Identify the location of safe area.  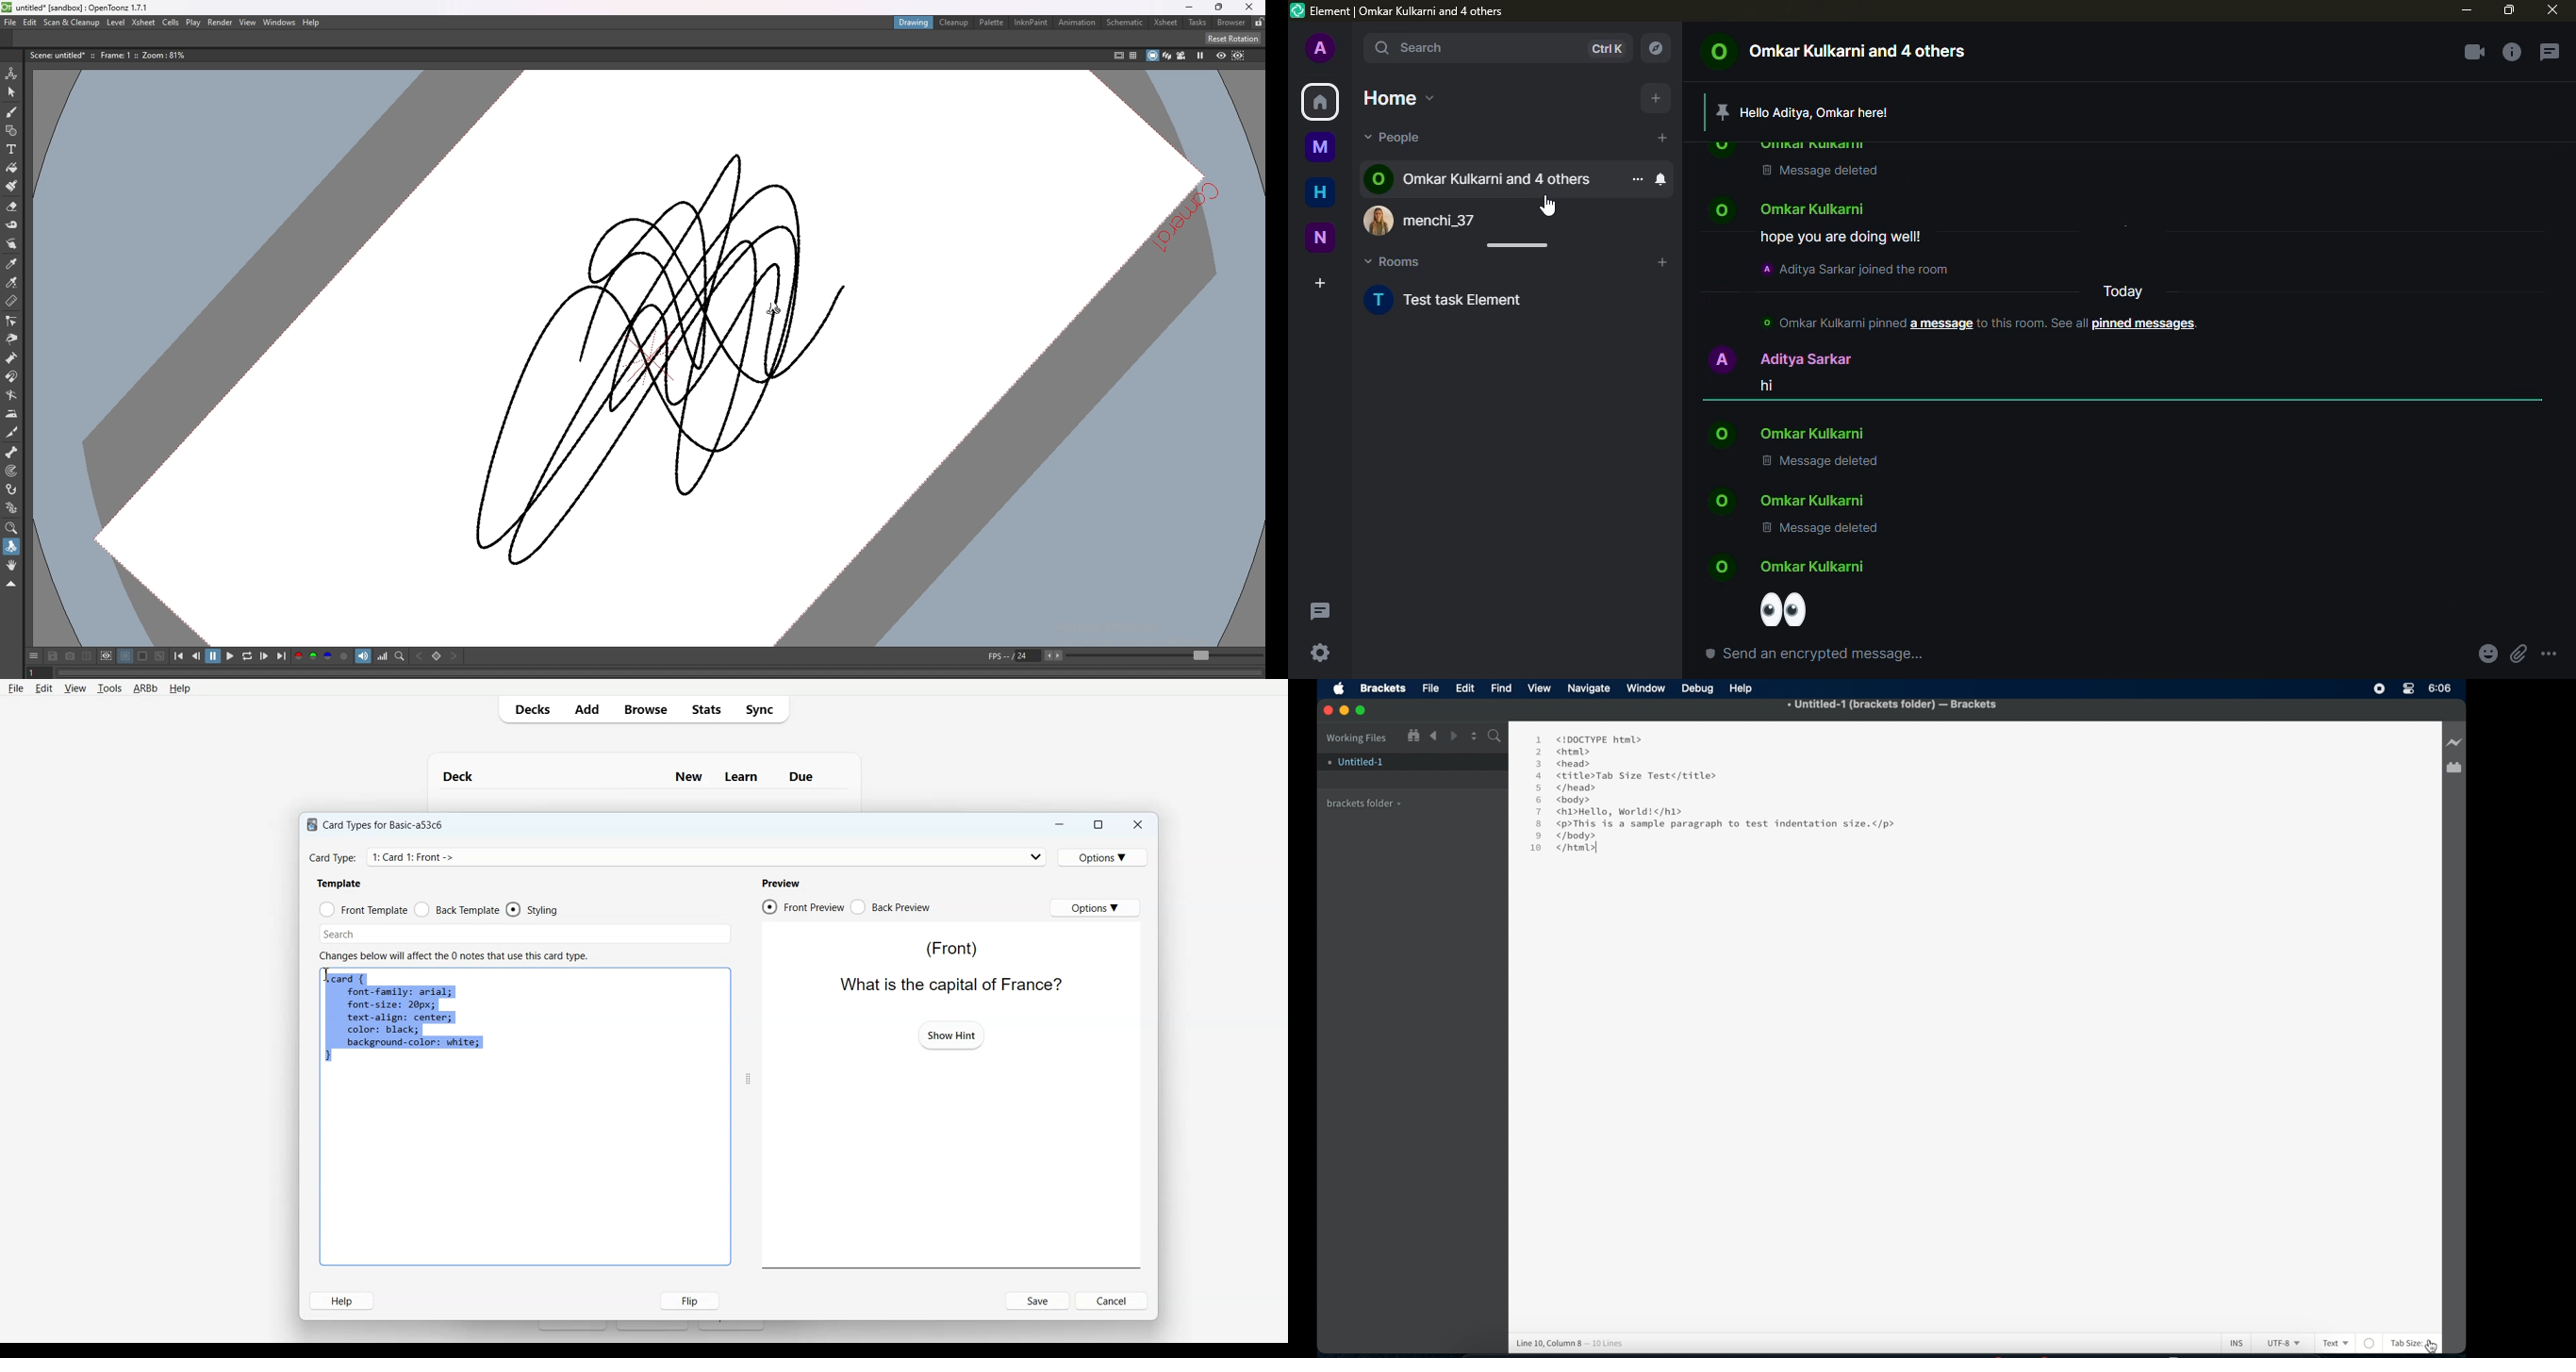
(1119, 54).